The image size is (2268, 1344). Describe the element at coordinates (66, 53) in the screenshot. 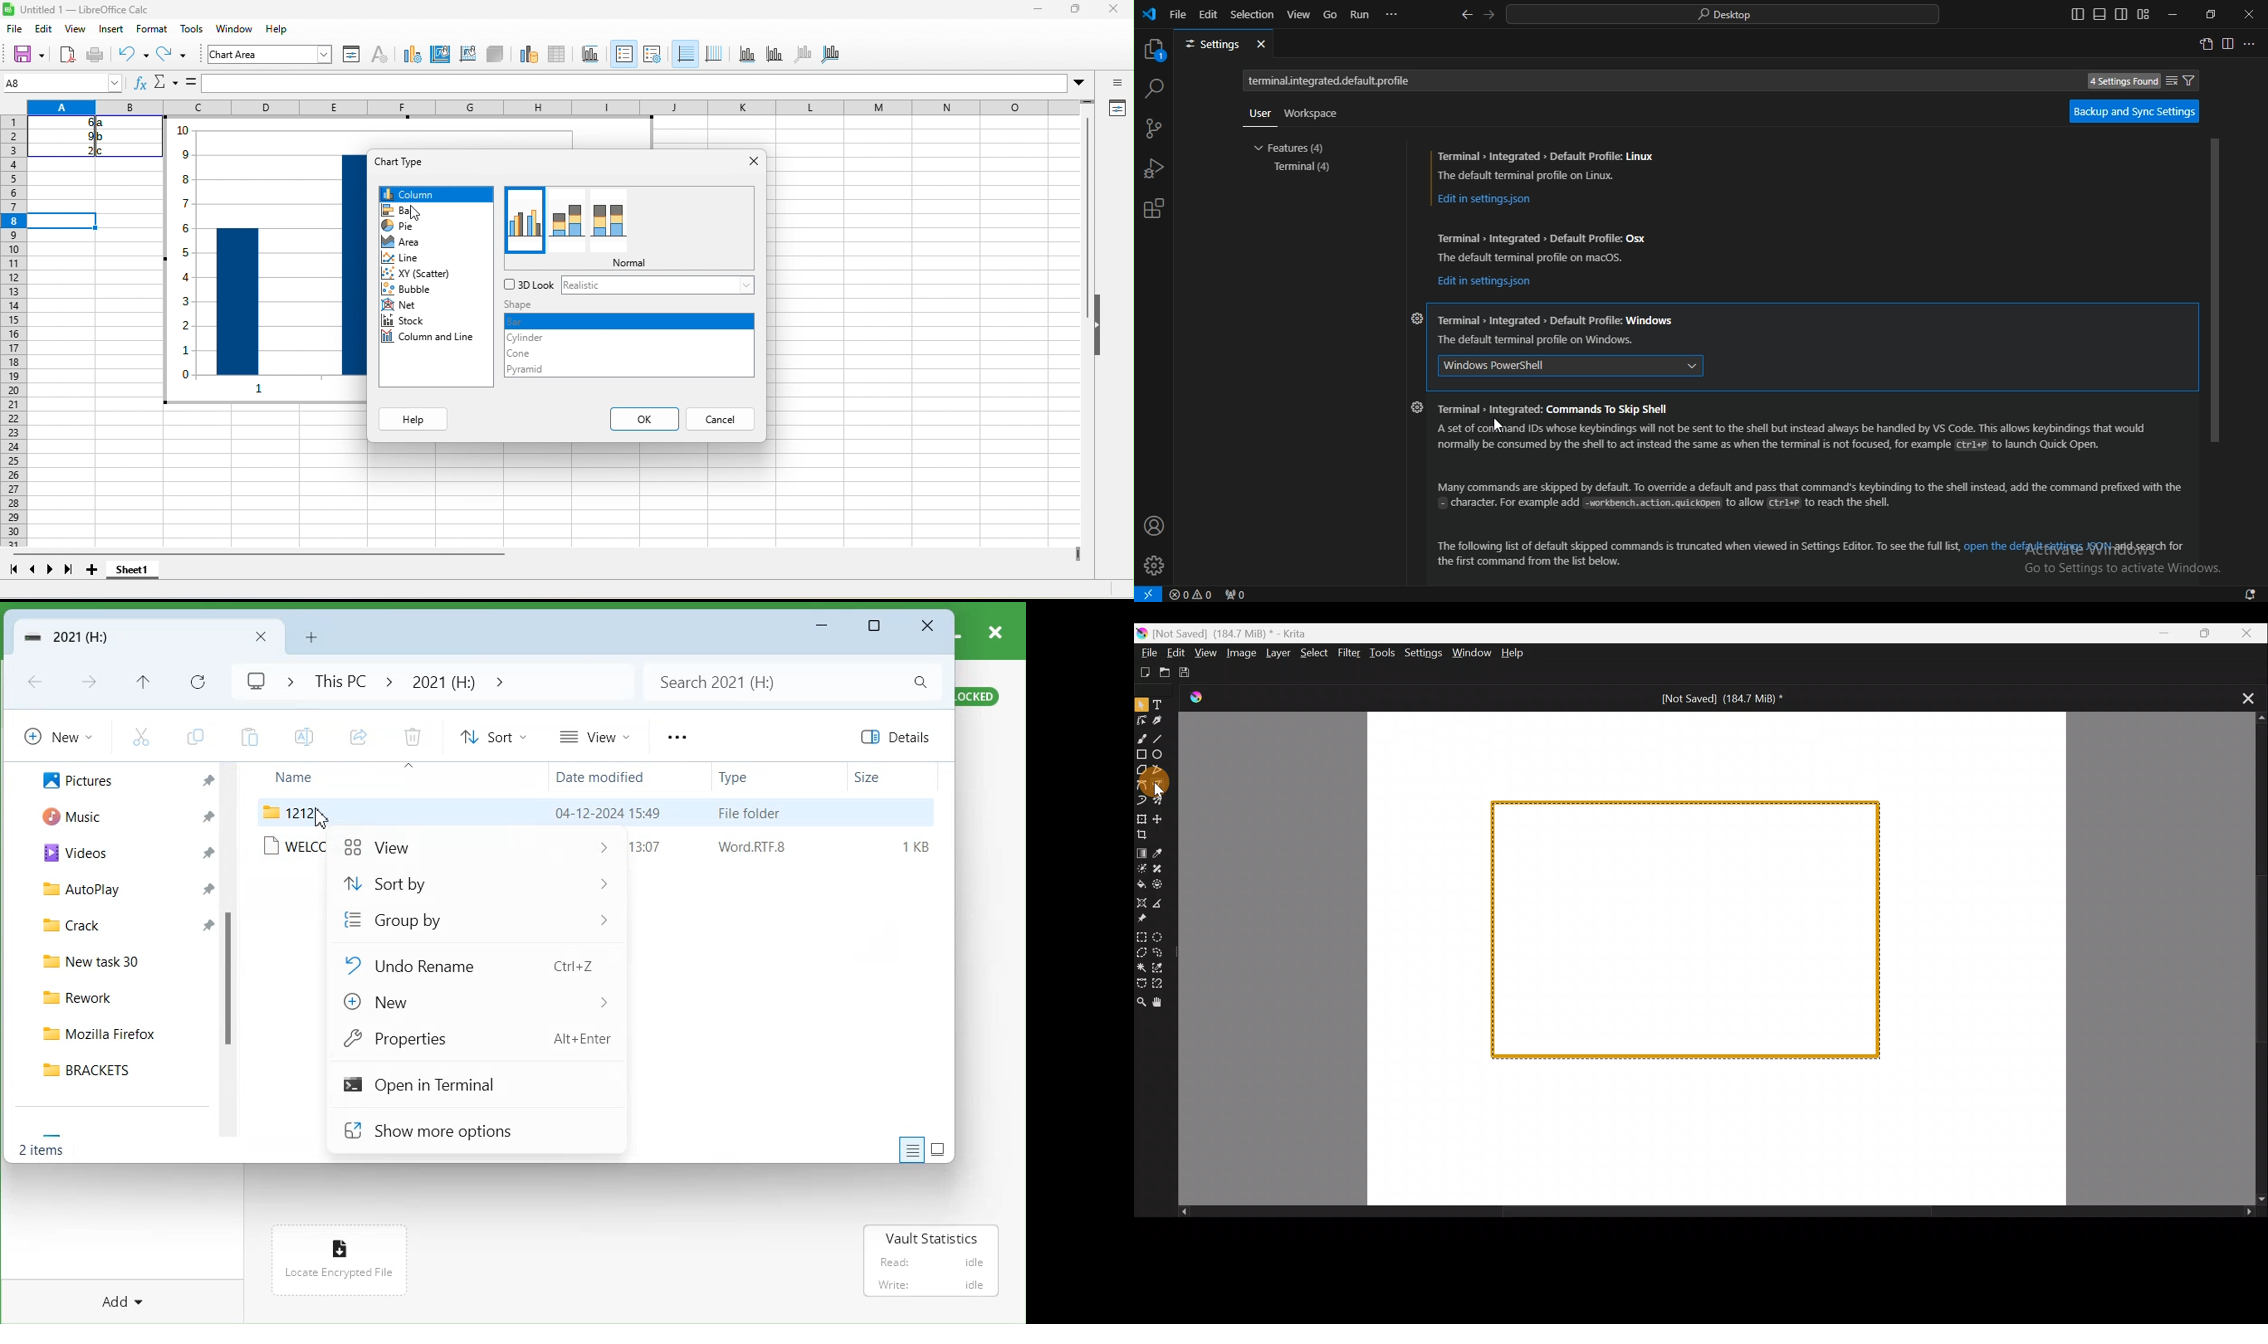

I see `open` at that location.